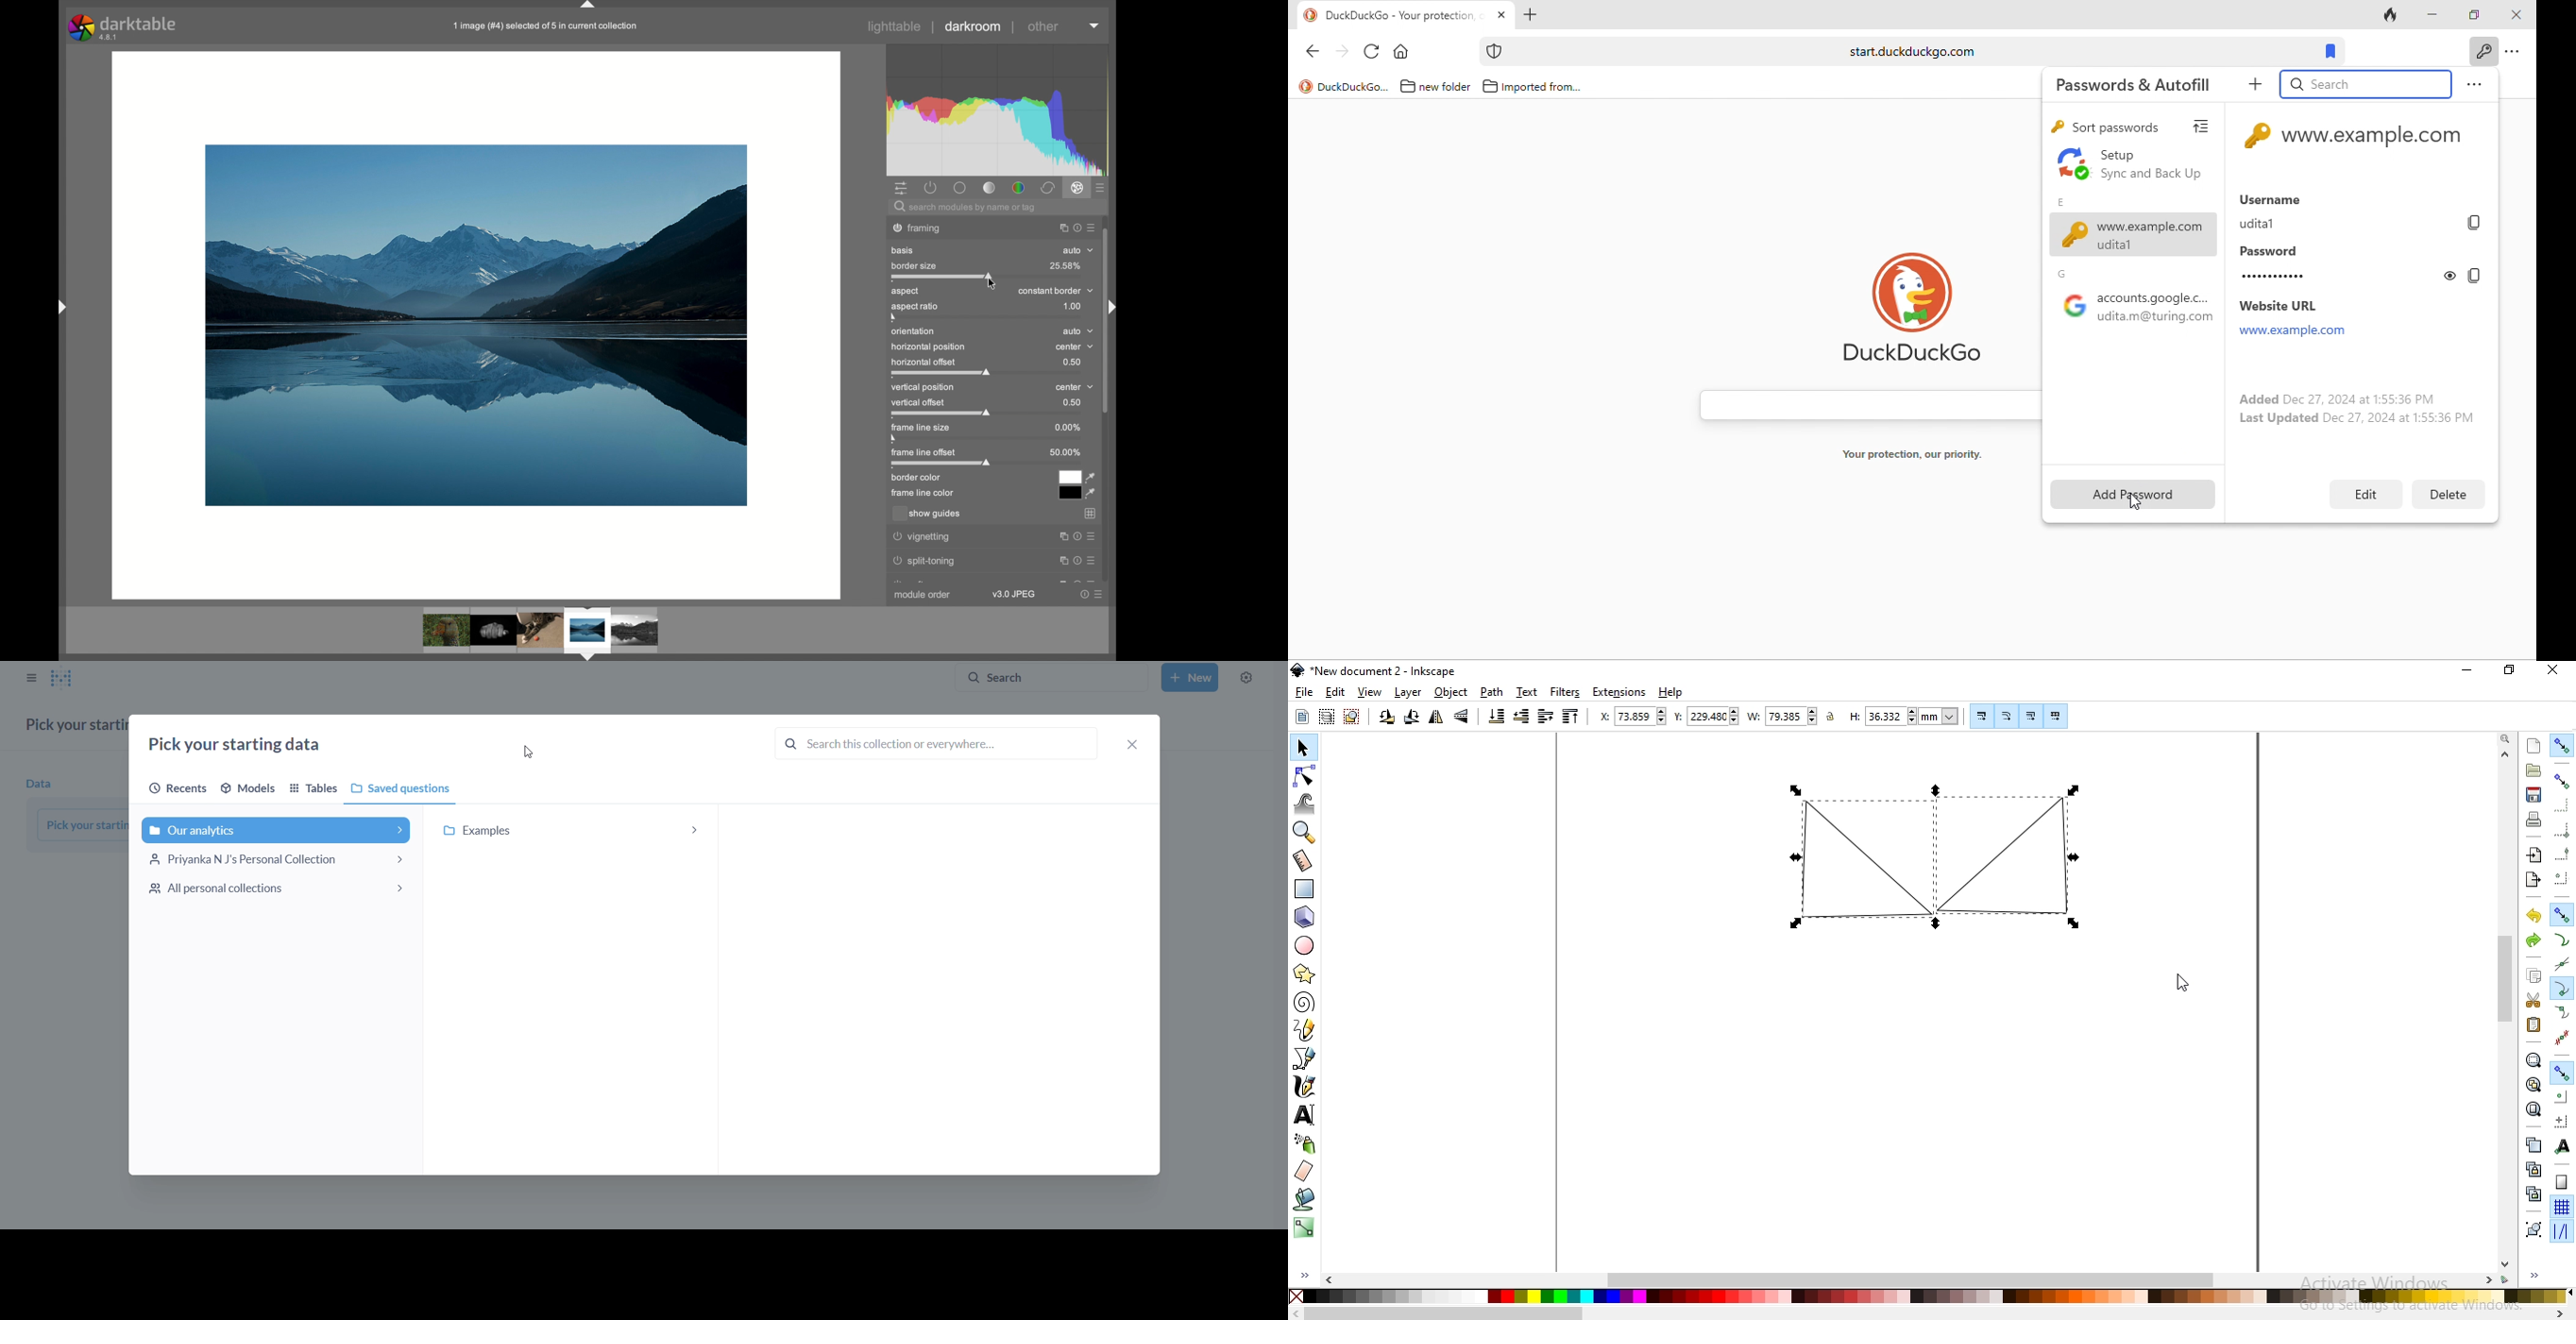 This screenshot has height=1344, width=2576. What do you see at coordinates (943, 458) in the screenshot?
I see `frame line offset slider` at bounding box center [943, 458].